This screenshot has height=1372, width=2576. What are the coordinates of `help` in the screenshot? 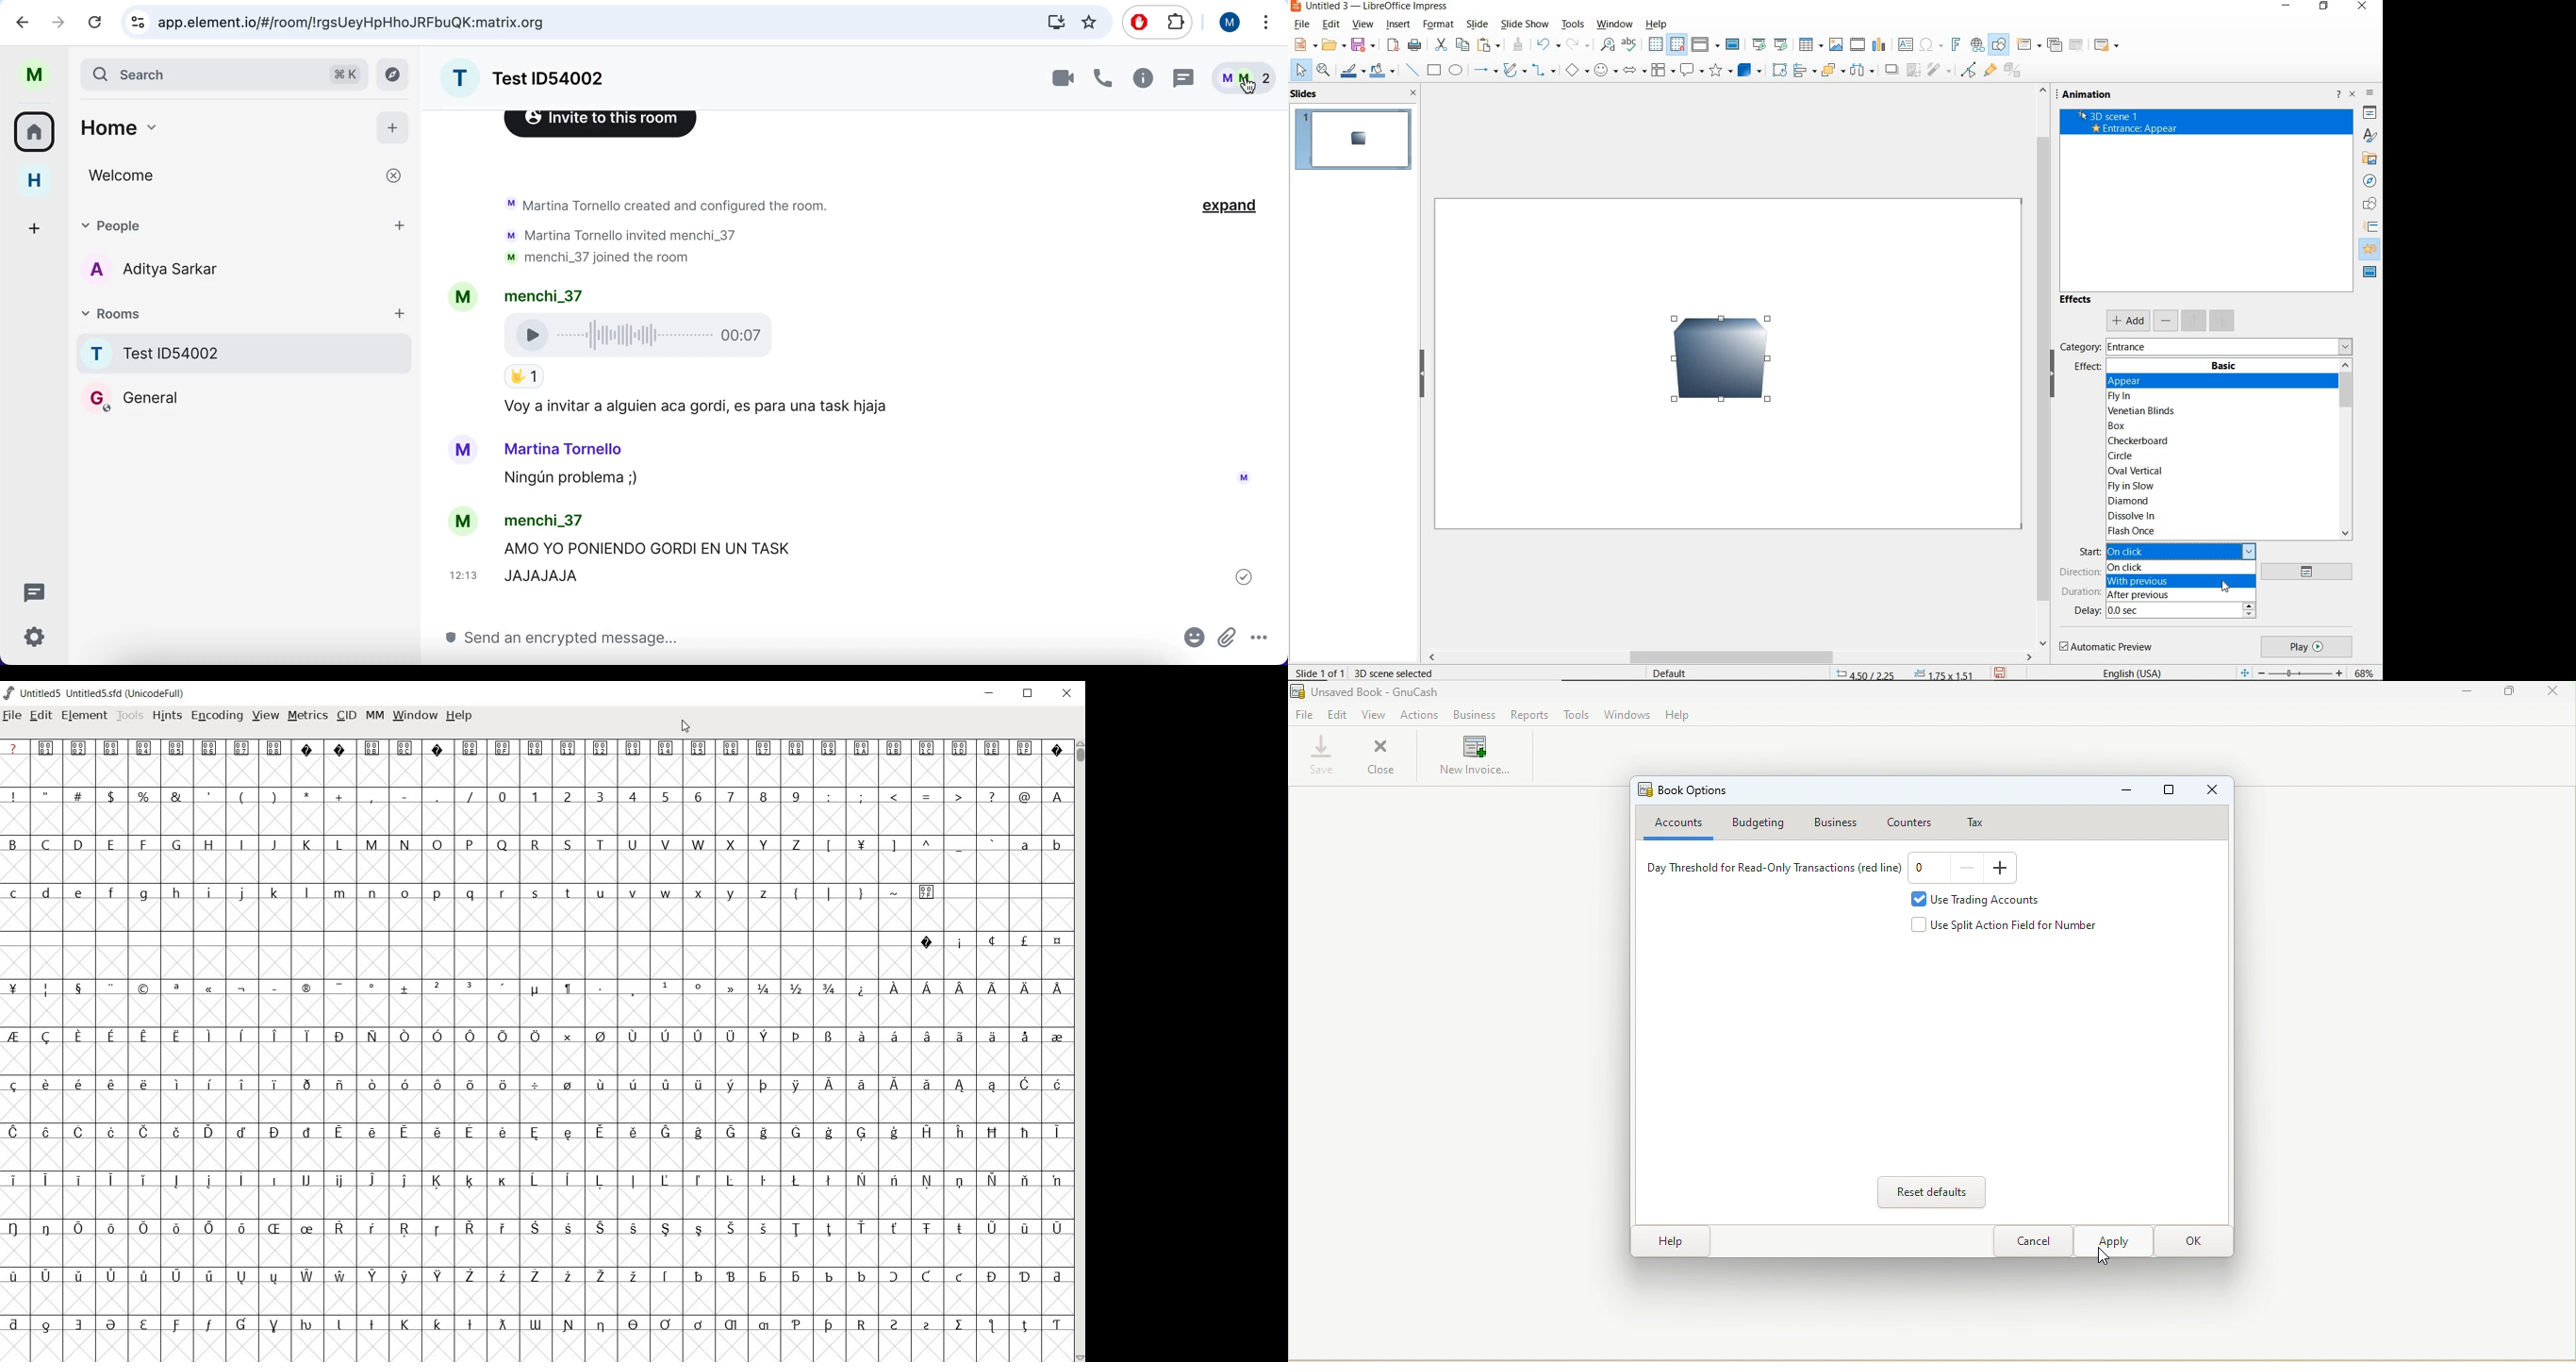 It's located at (1654, 25).